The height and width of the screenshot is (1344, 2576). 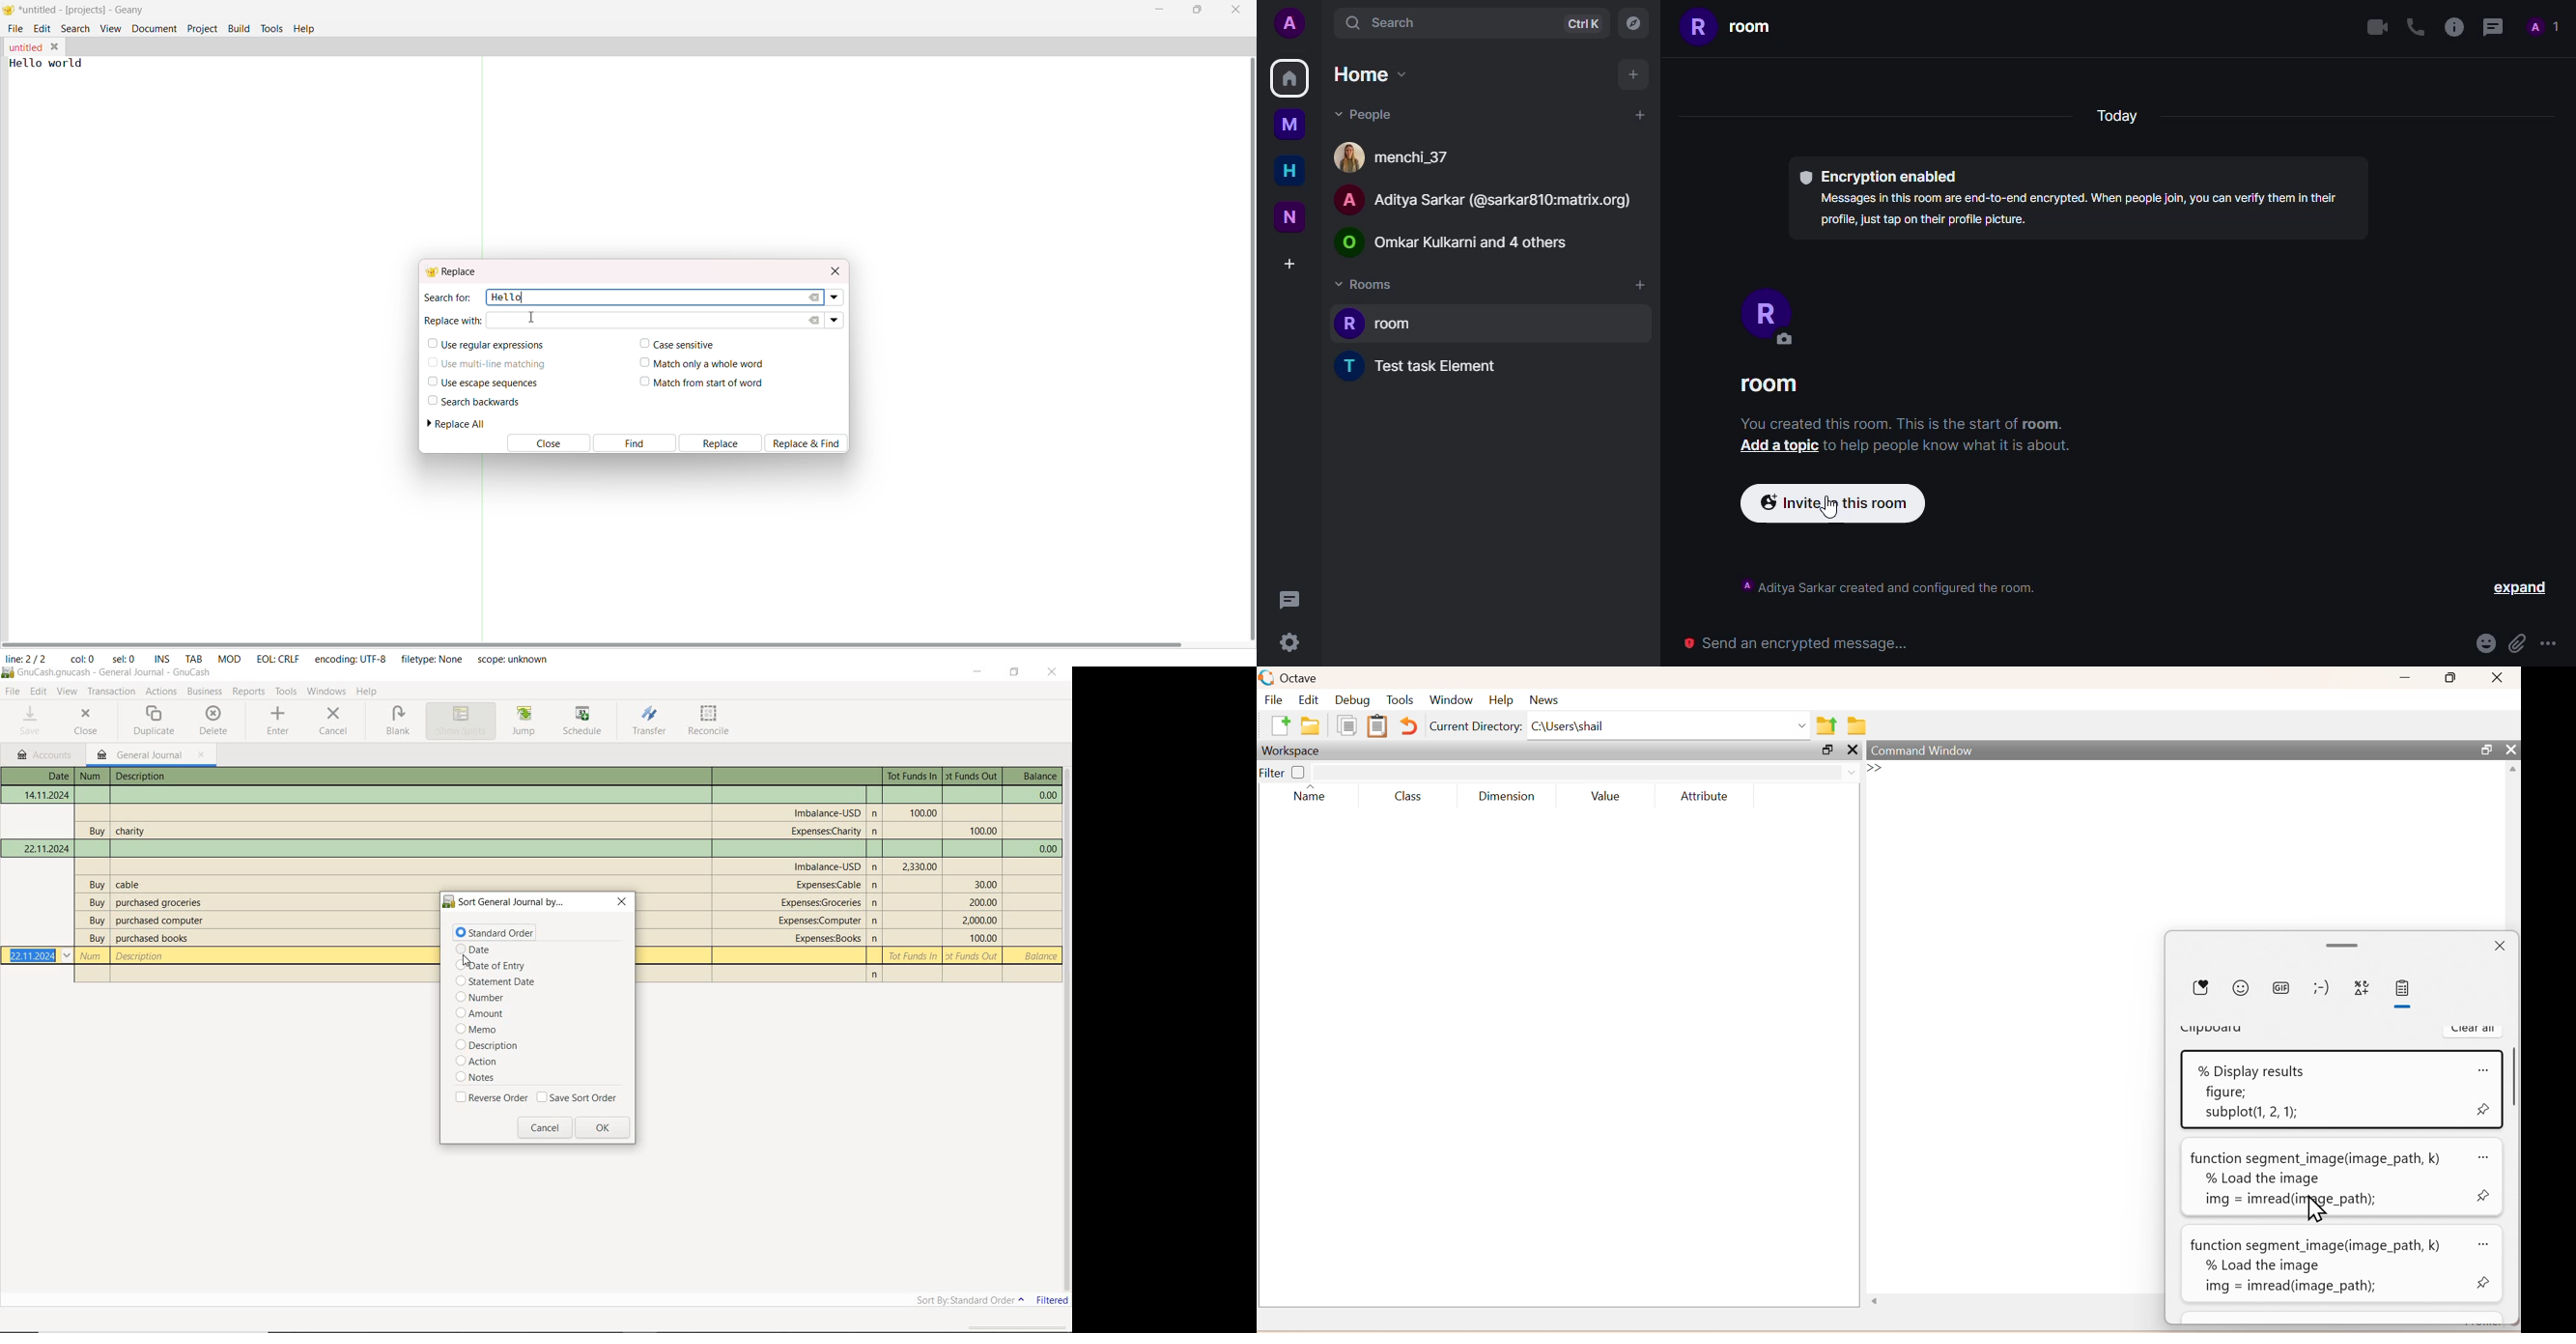 What do you see at coordinates (2323, 987) in the screenshot?
I see `emoji` at bounding box center [2323, 987].